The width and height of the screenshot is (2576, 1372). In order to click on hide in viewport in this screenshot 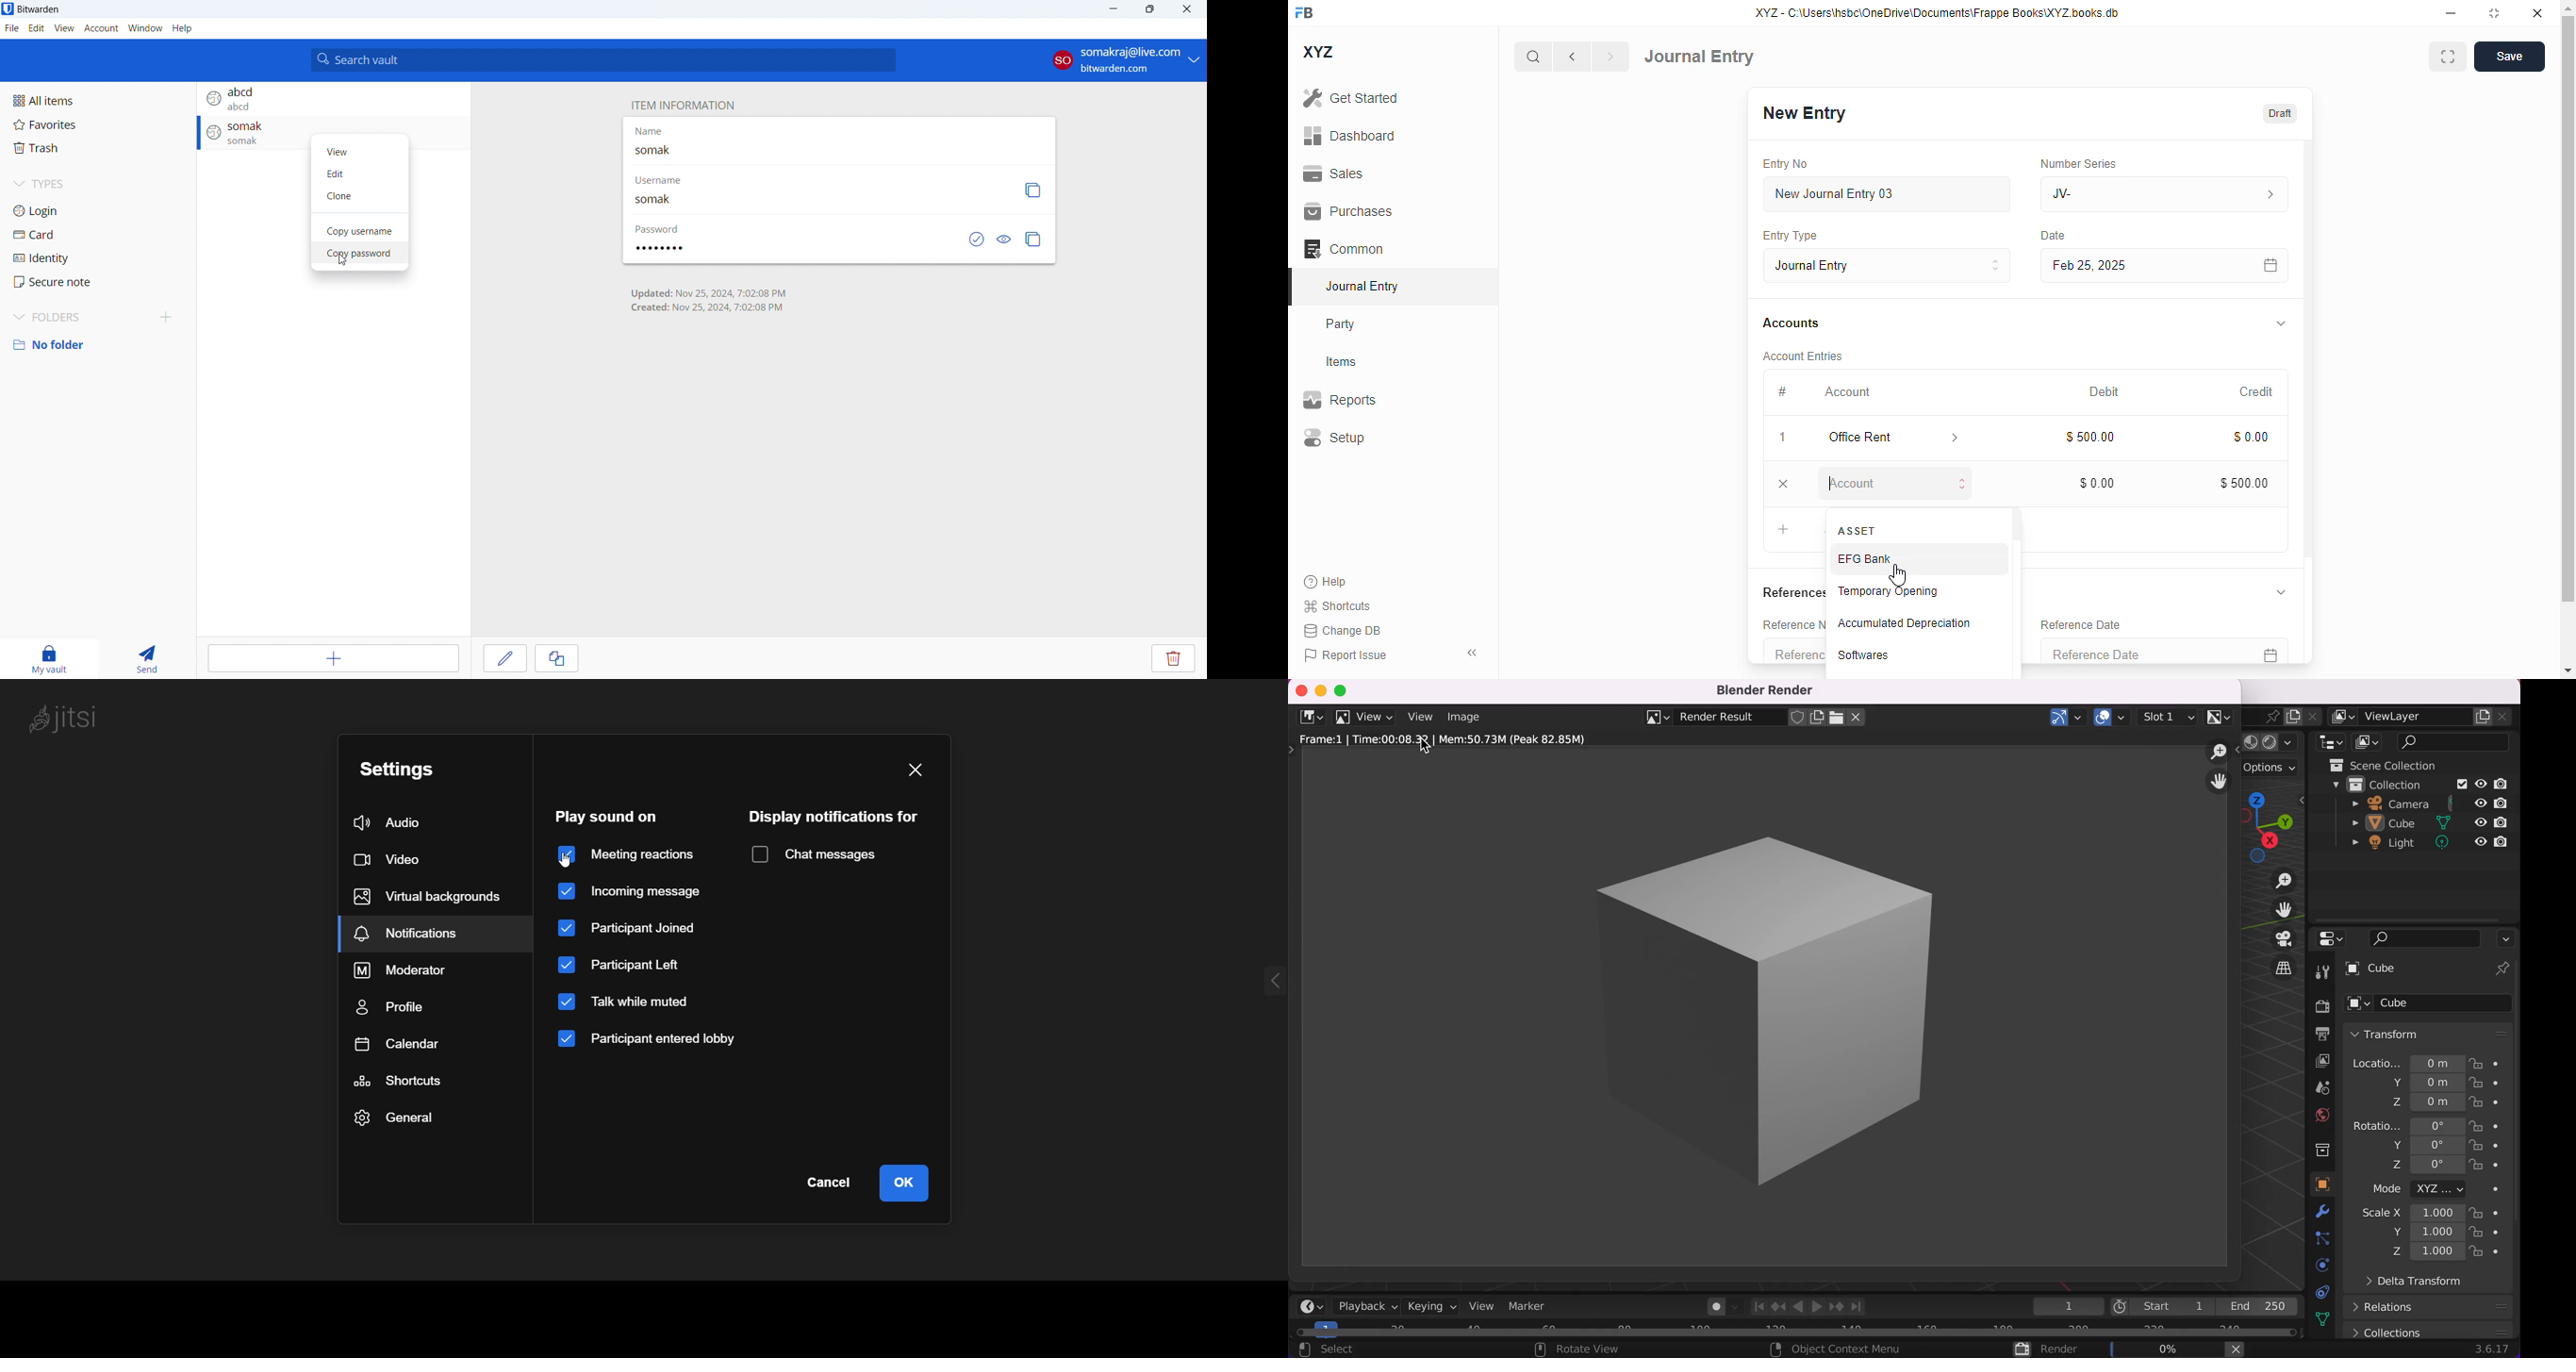, I will do `click(2479, 821)`.